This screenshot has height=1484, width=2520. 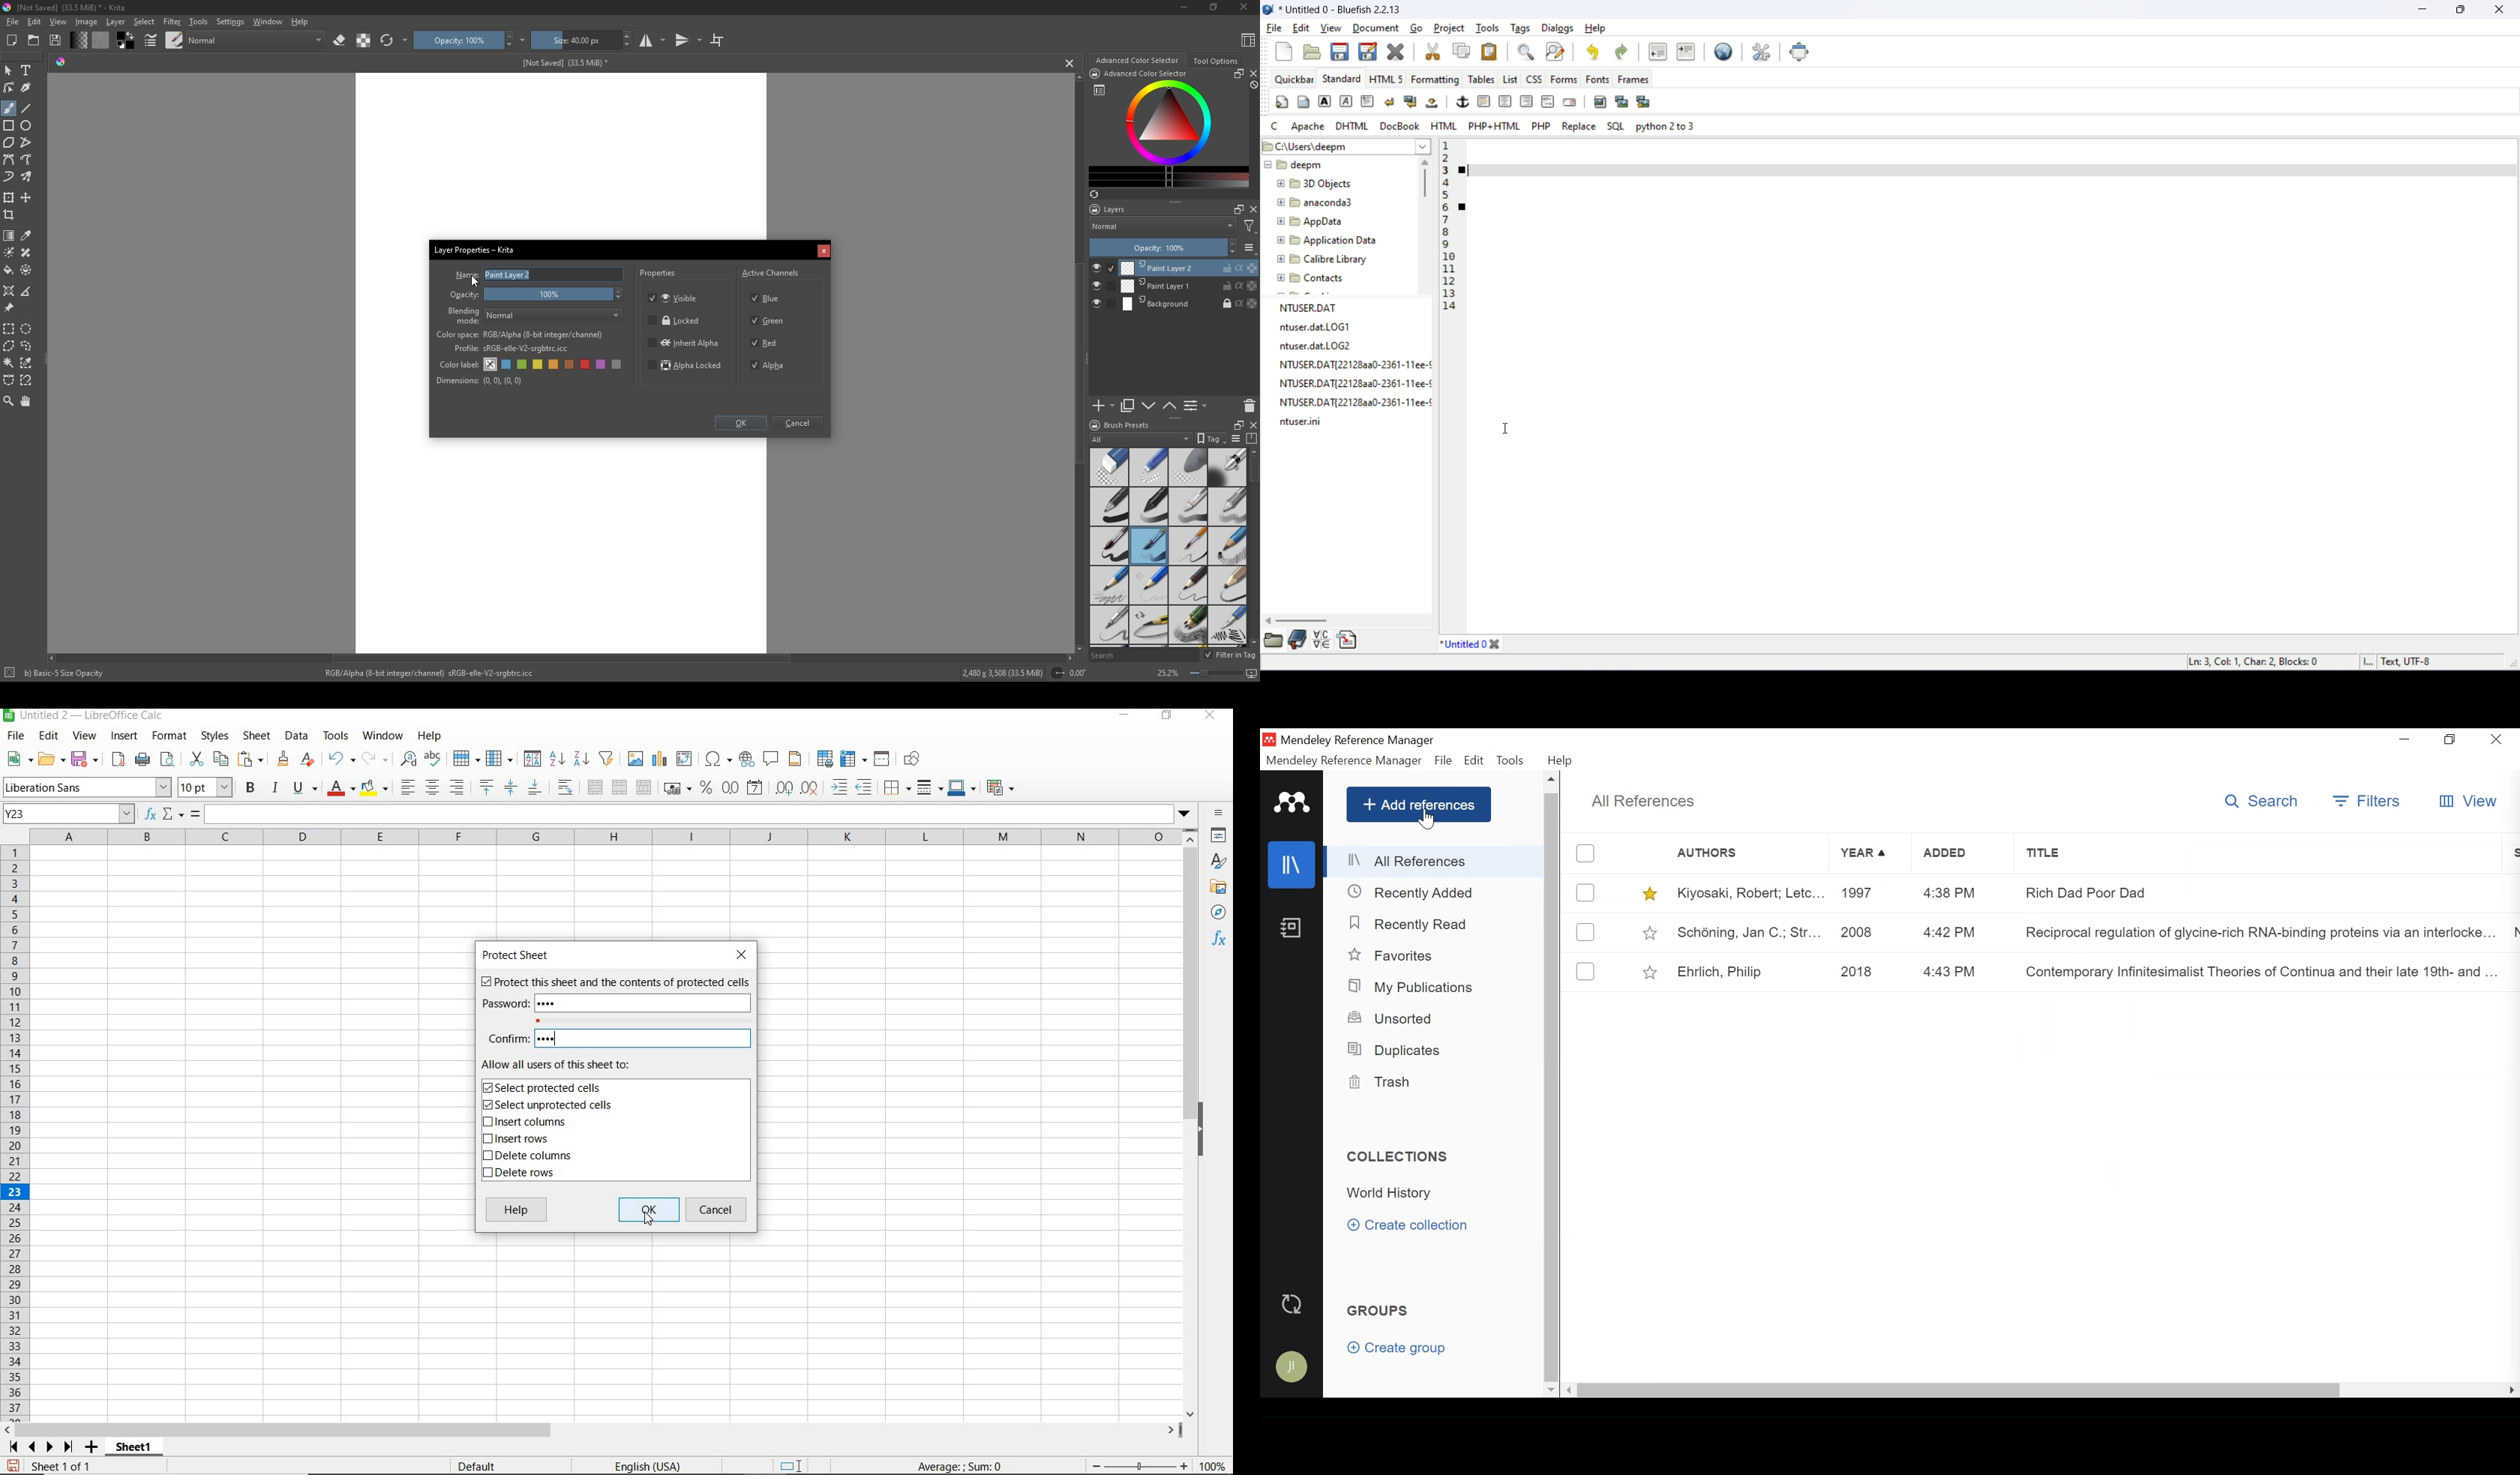 I want to click on normal, so click(x=255, y=39).